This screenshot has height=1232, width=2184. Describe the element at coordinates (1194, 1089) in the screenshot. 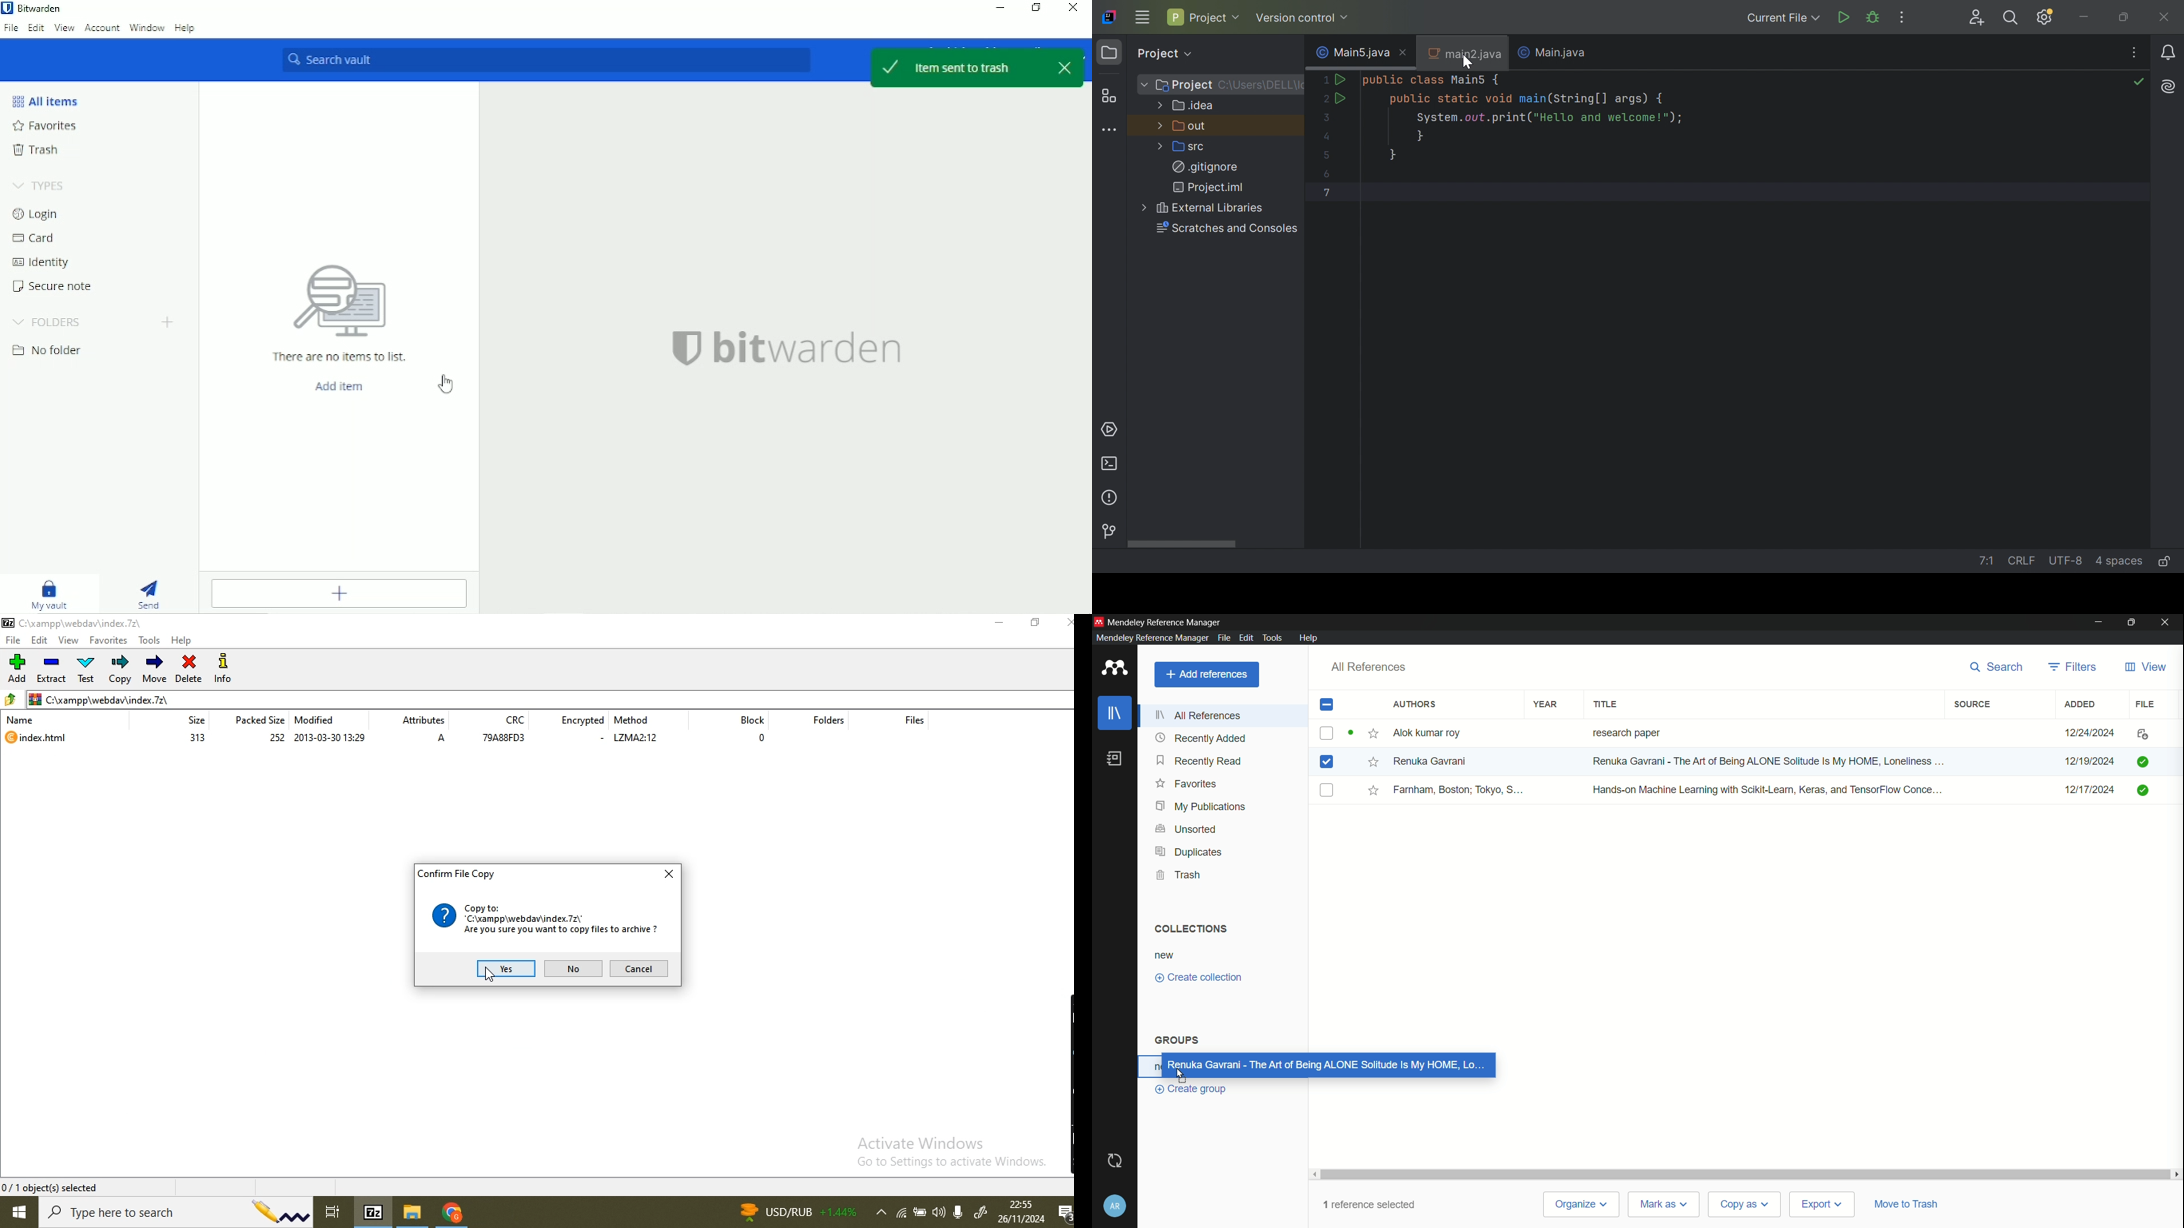

I see `create group` at that location.